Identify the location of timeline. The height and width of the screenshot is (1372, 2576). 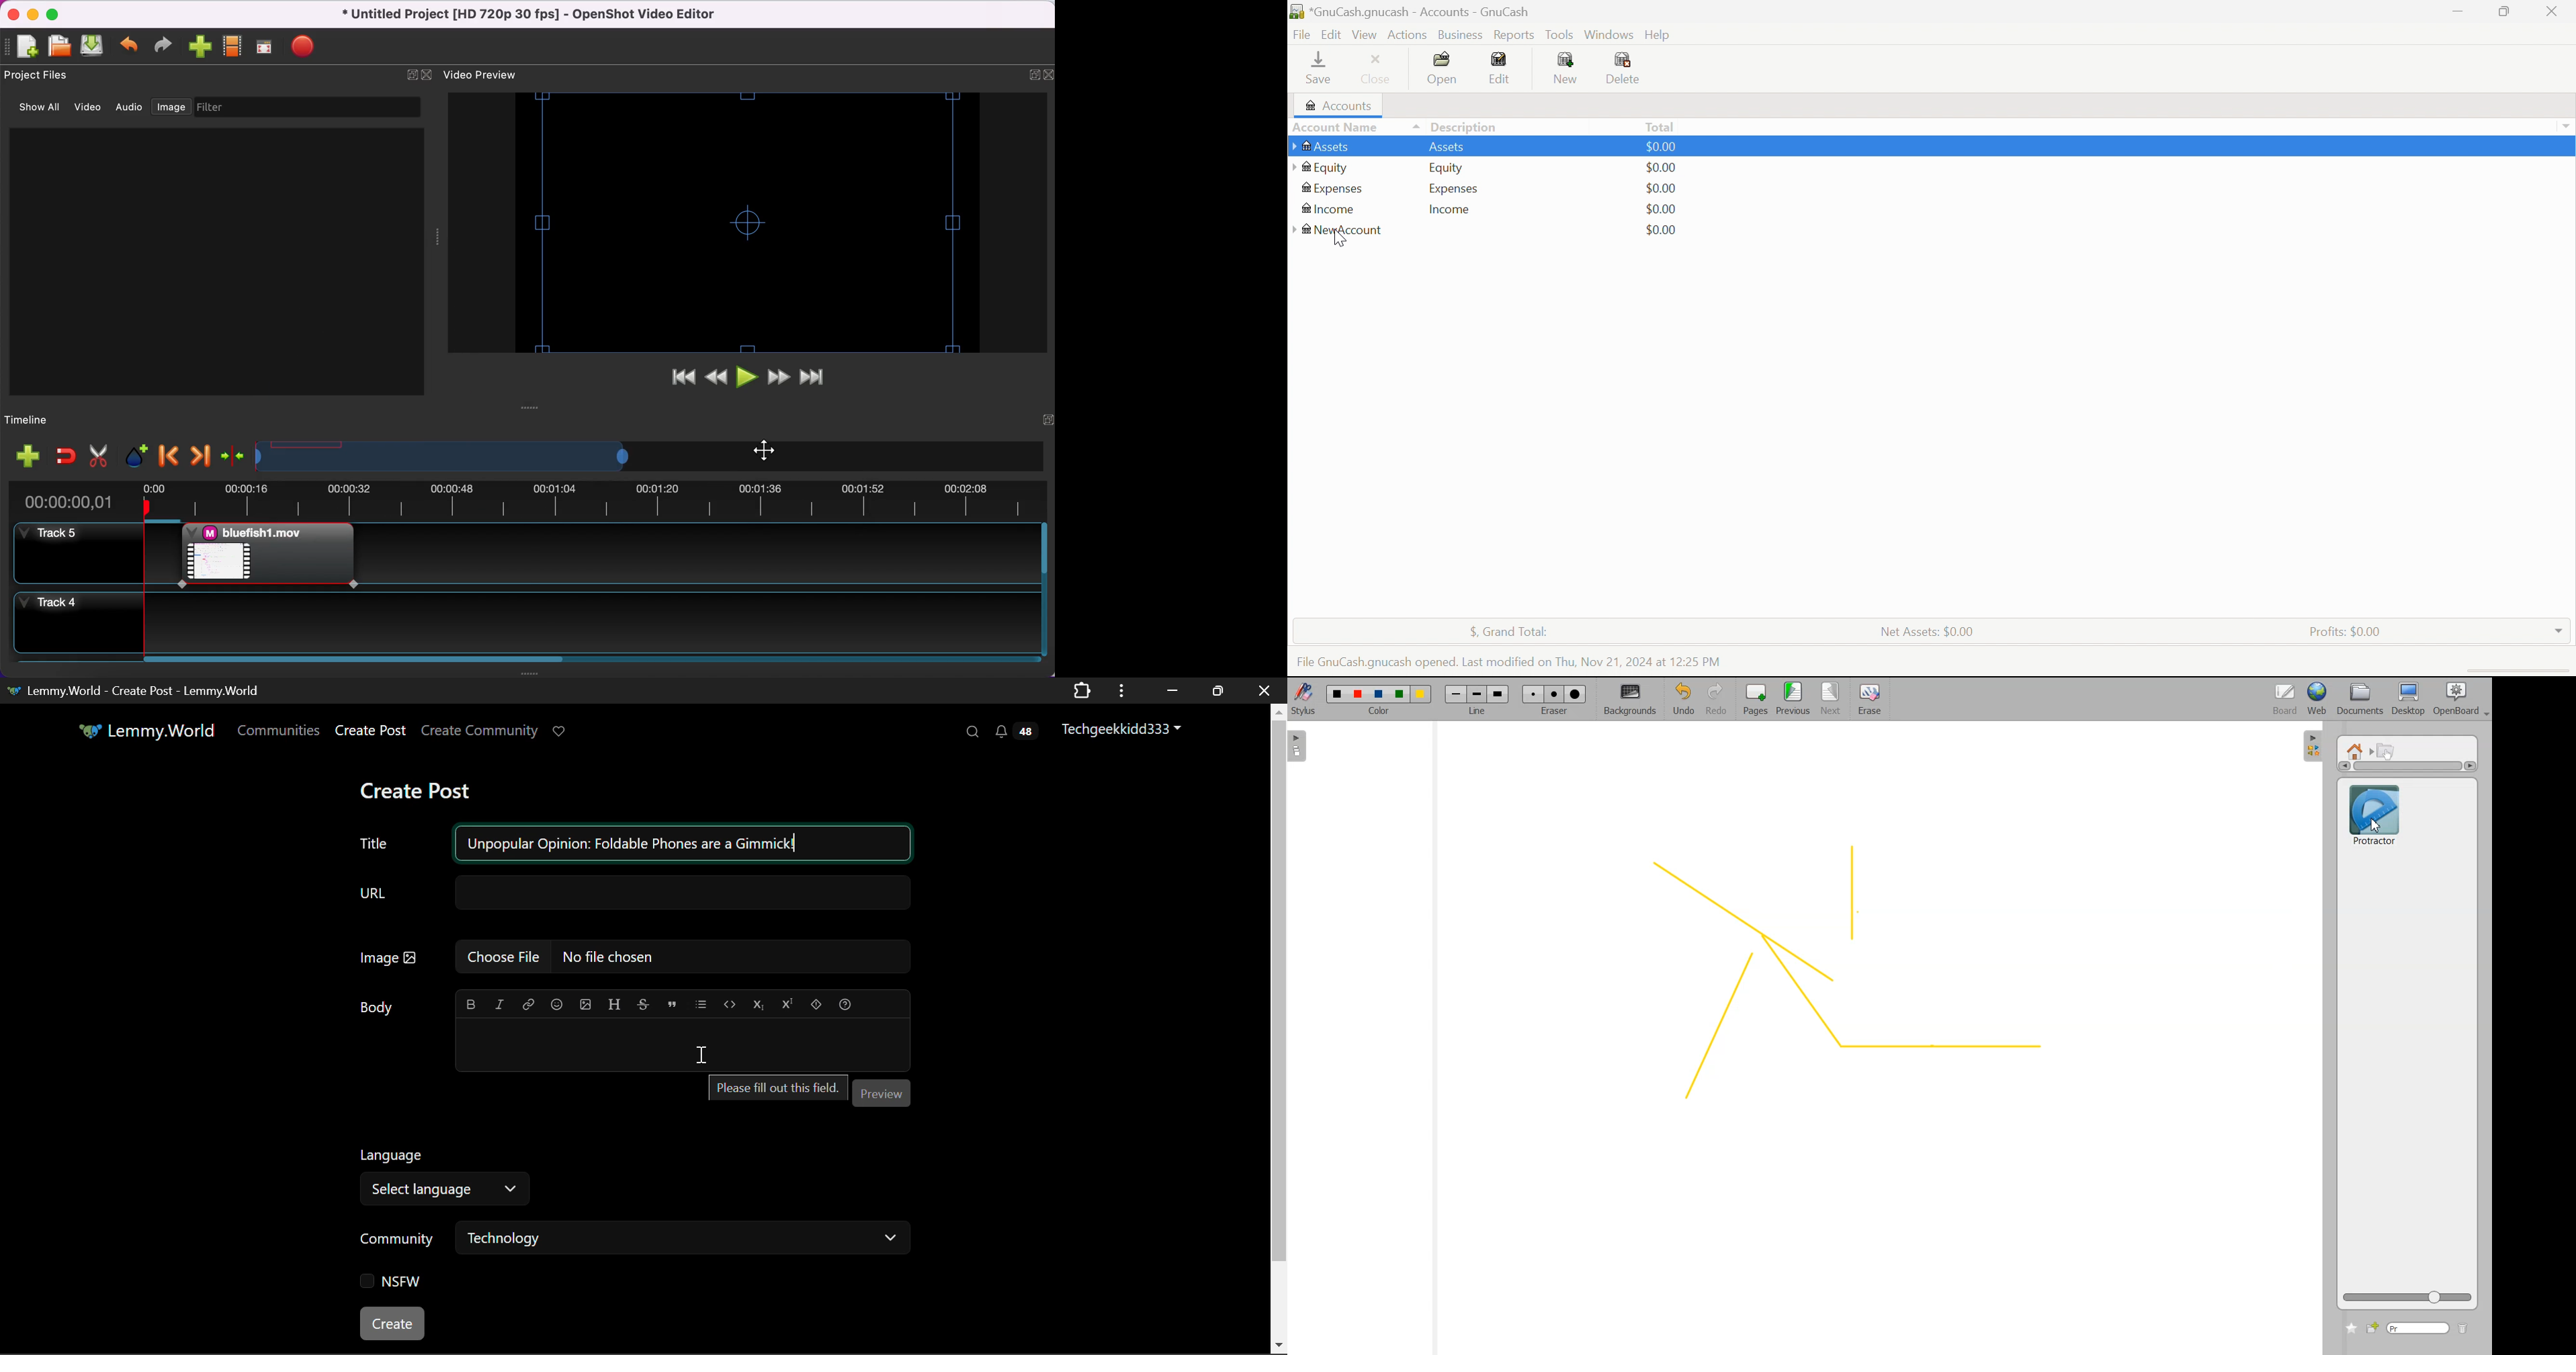
(37, 418).